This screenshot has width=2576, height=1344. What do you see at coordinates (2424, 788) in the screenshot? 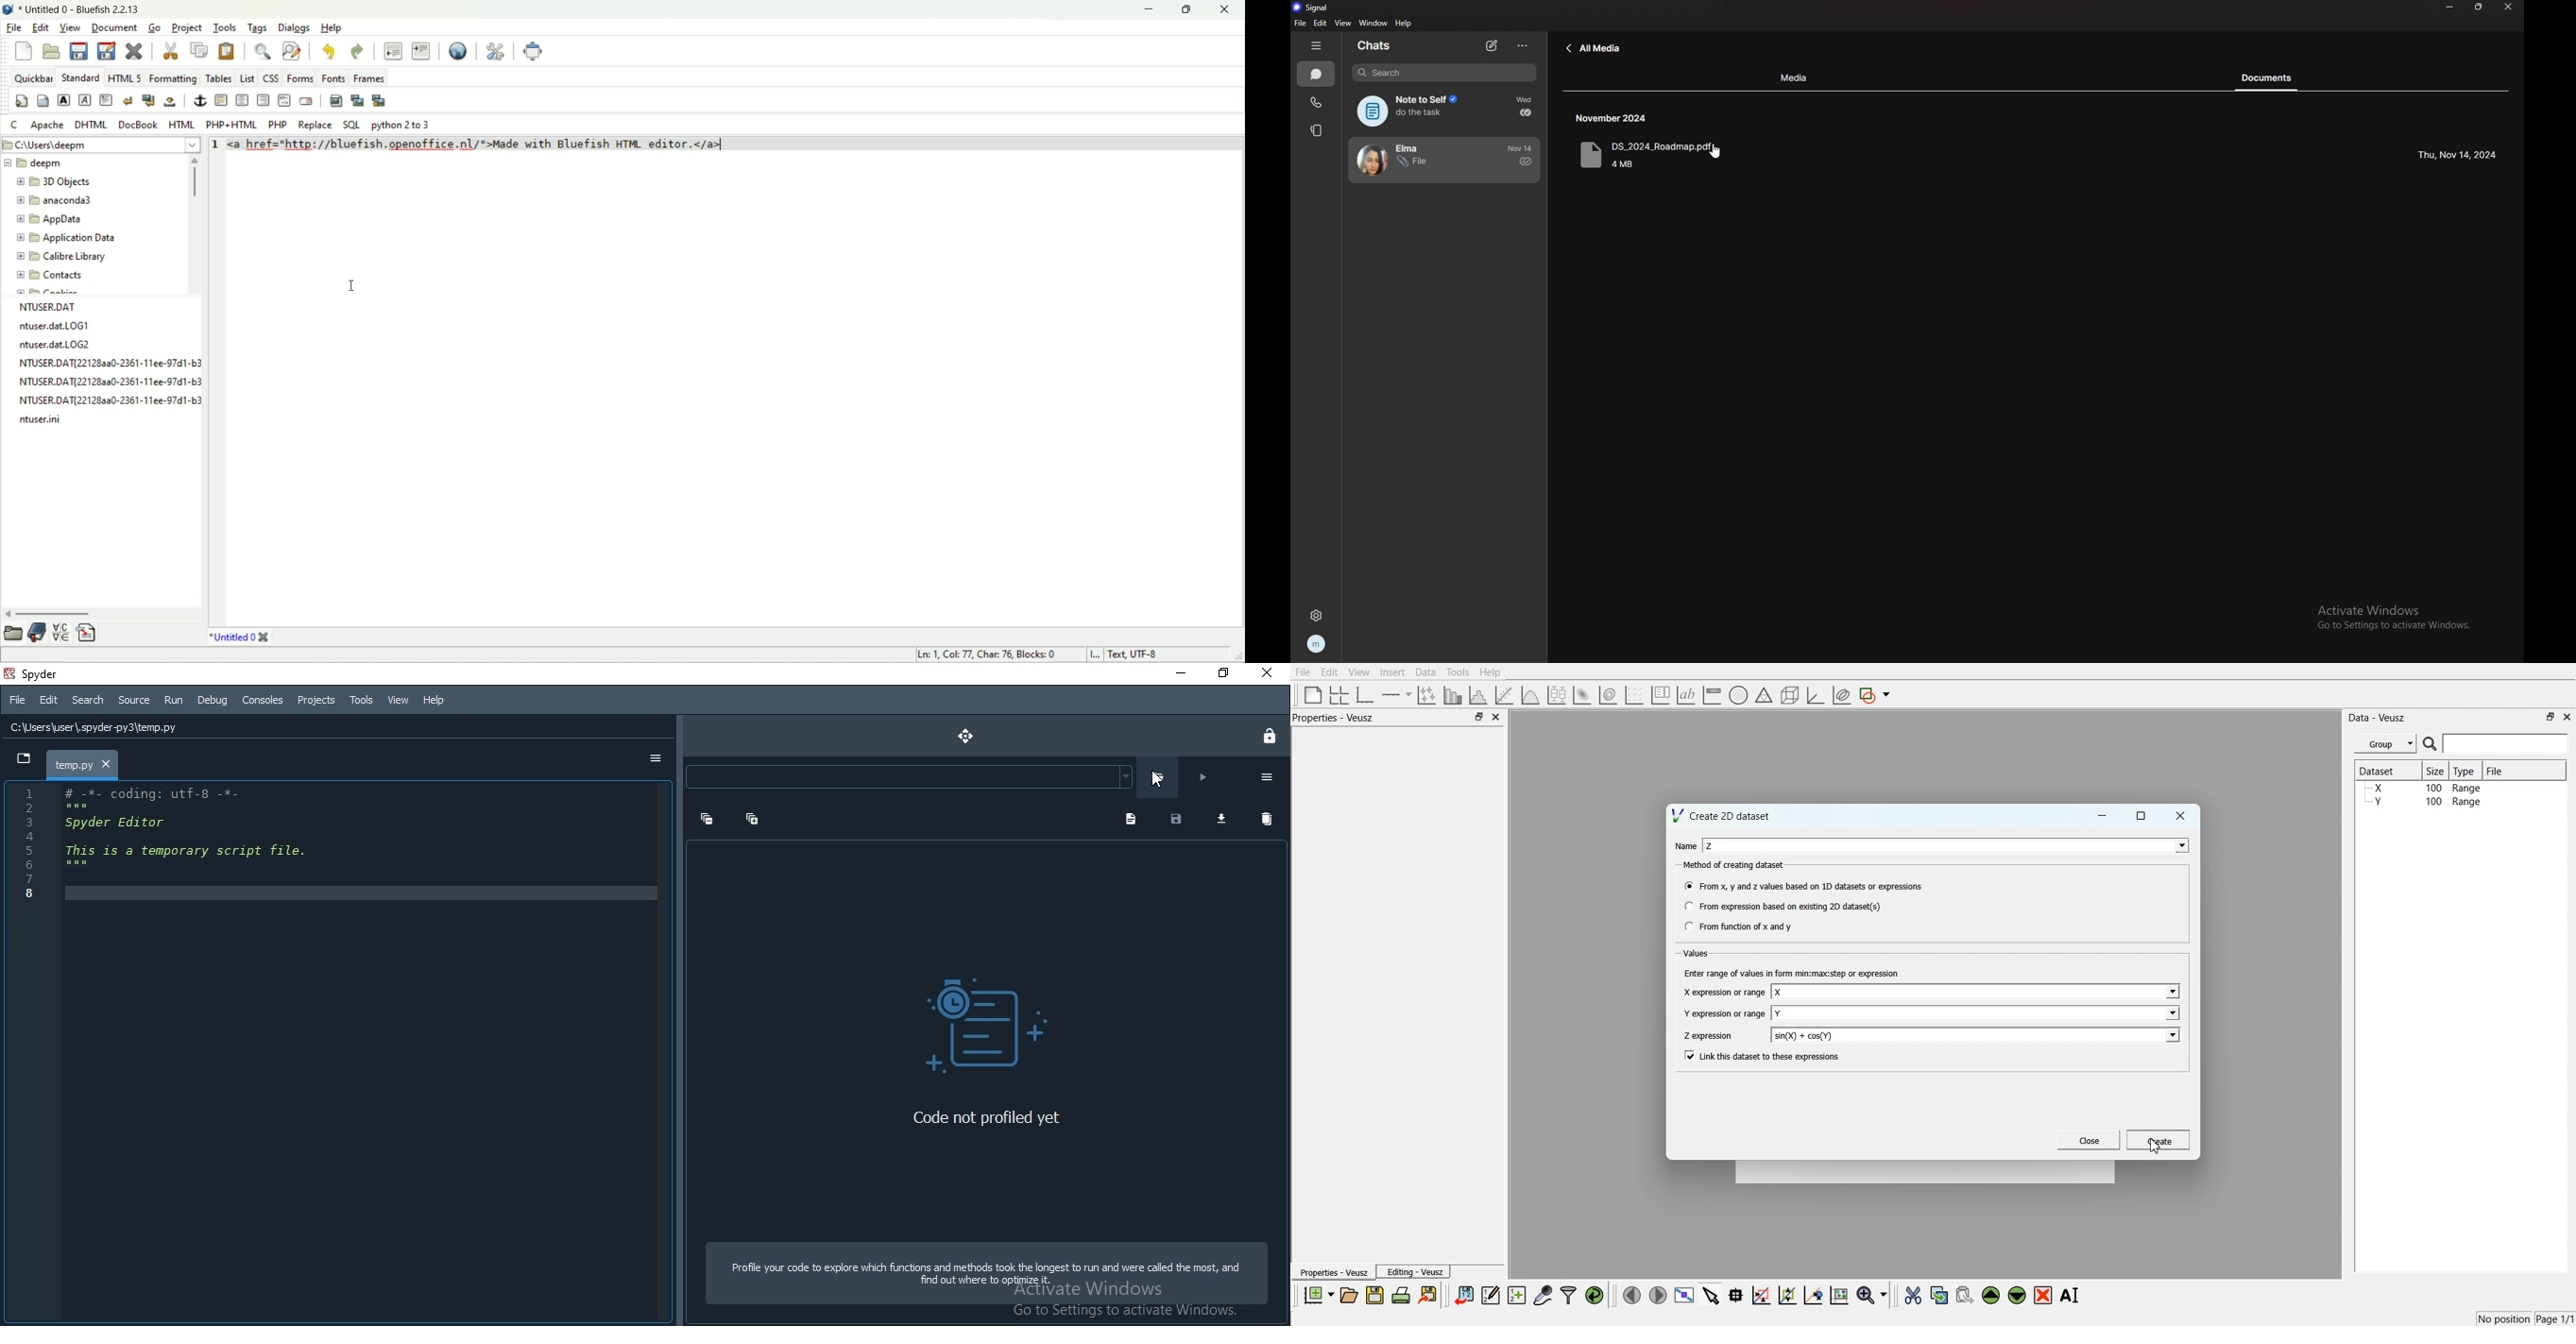
I see `X 100 Range` at bounding box center [2424, 788].